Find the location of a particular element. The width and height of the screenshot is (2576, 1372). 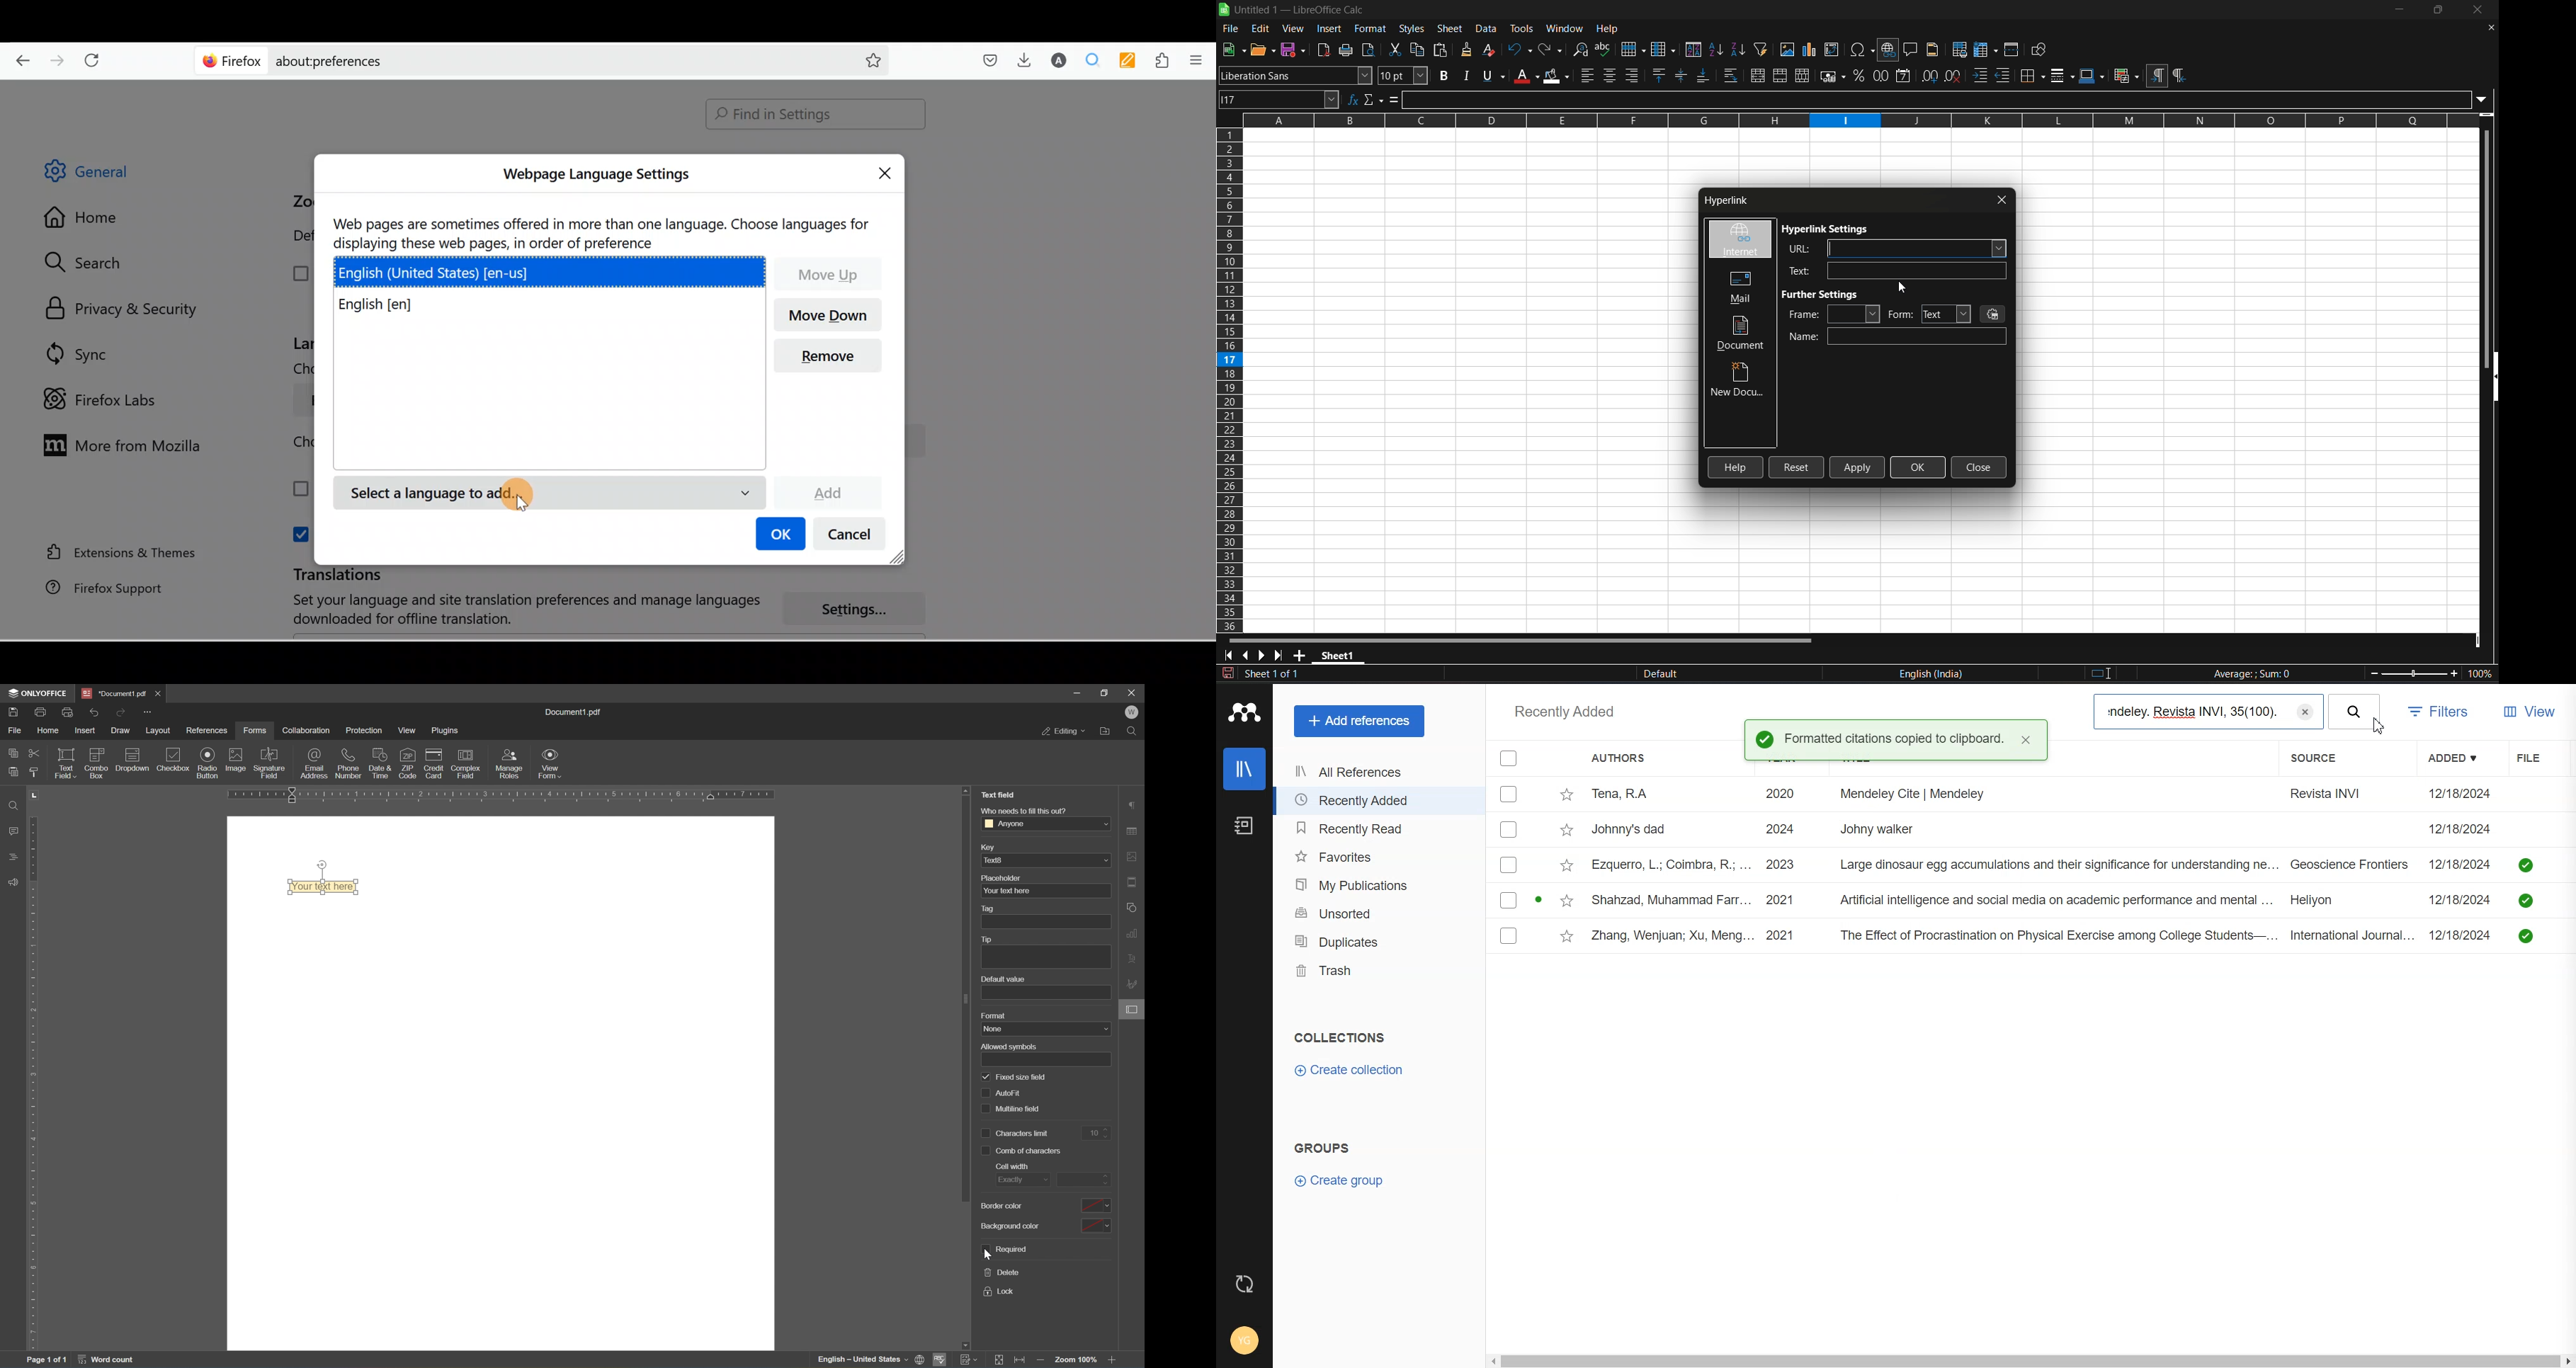

freeze row and column is located at coordinates (1986, 49).